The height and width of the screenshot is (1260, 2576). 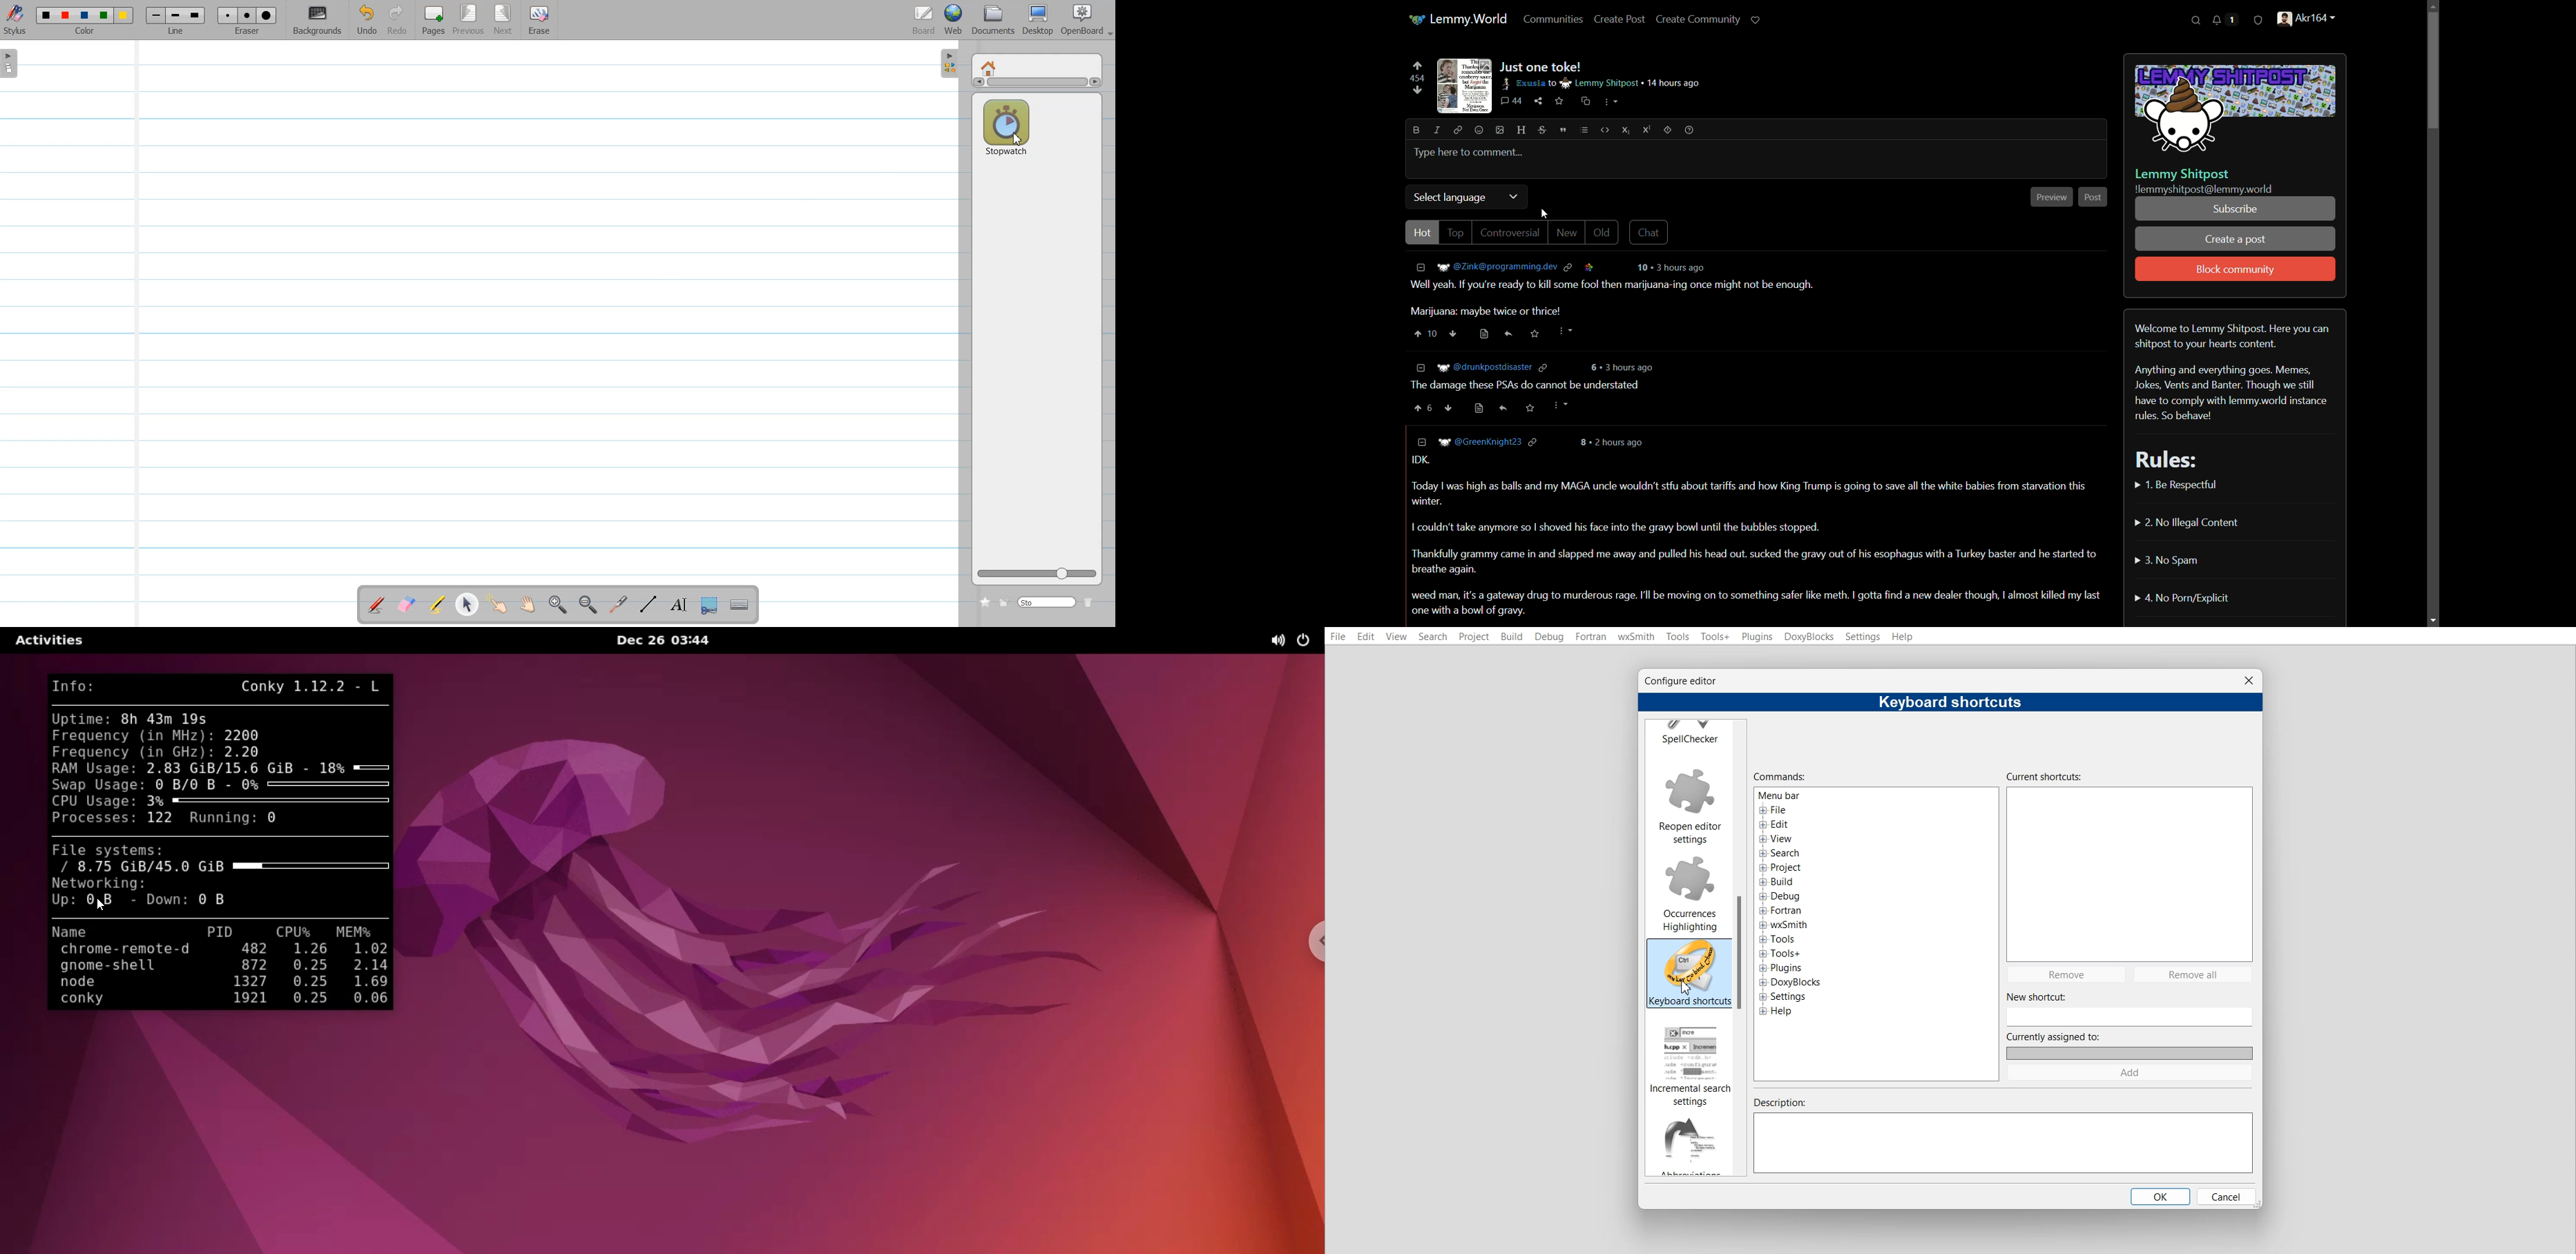 I want to click on Lemmy Shitpost, so click(x=2182, y=175).